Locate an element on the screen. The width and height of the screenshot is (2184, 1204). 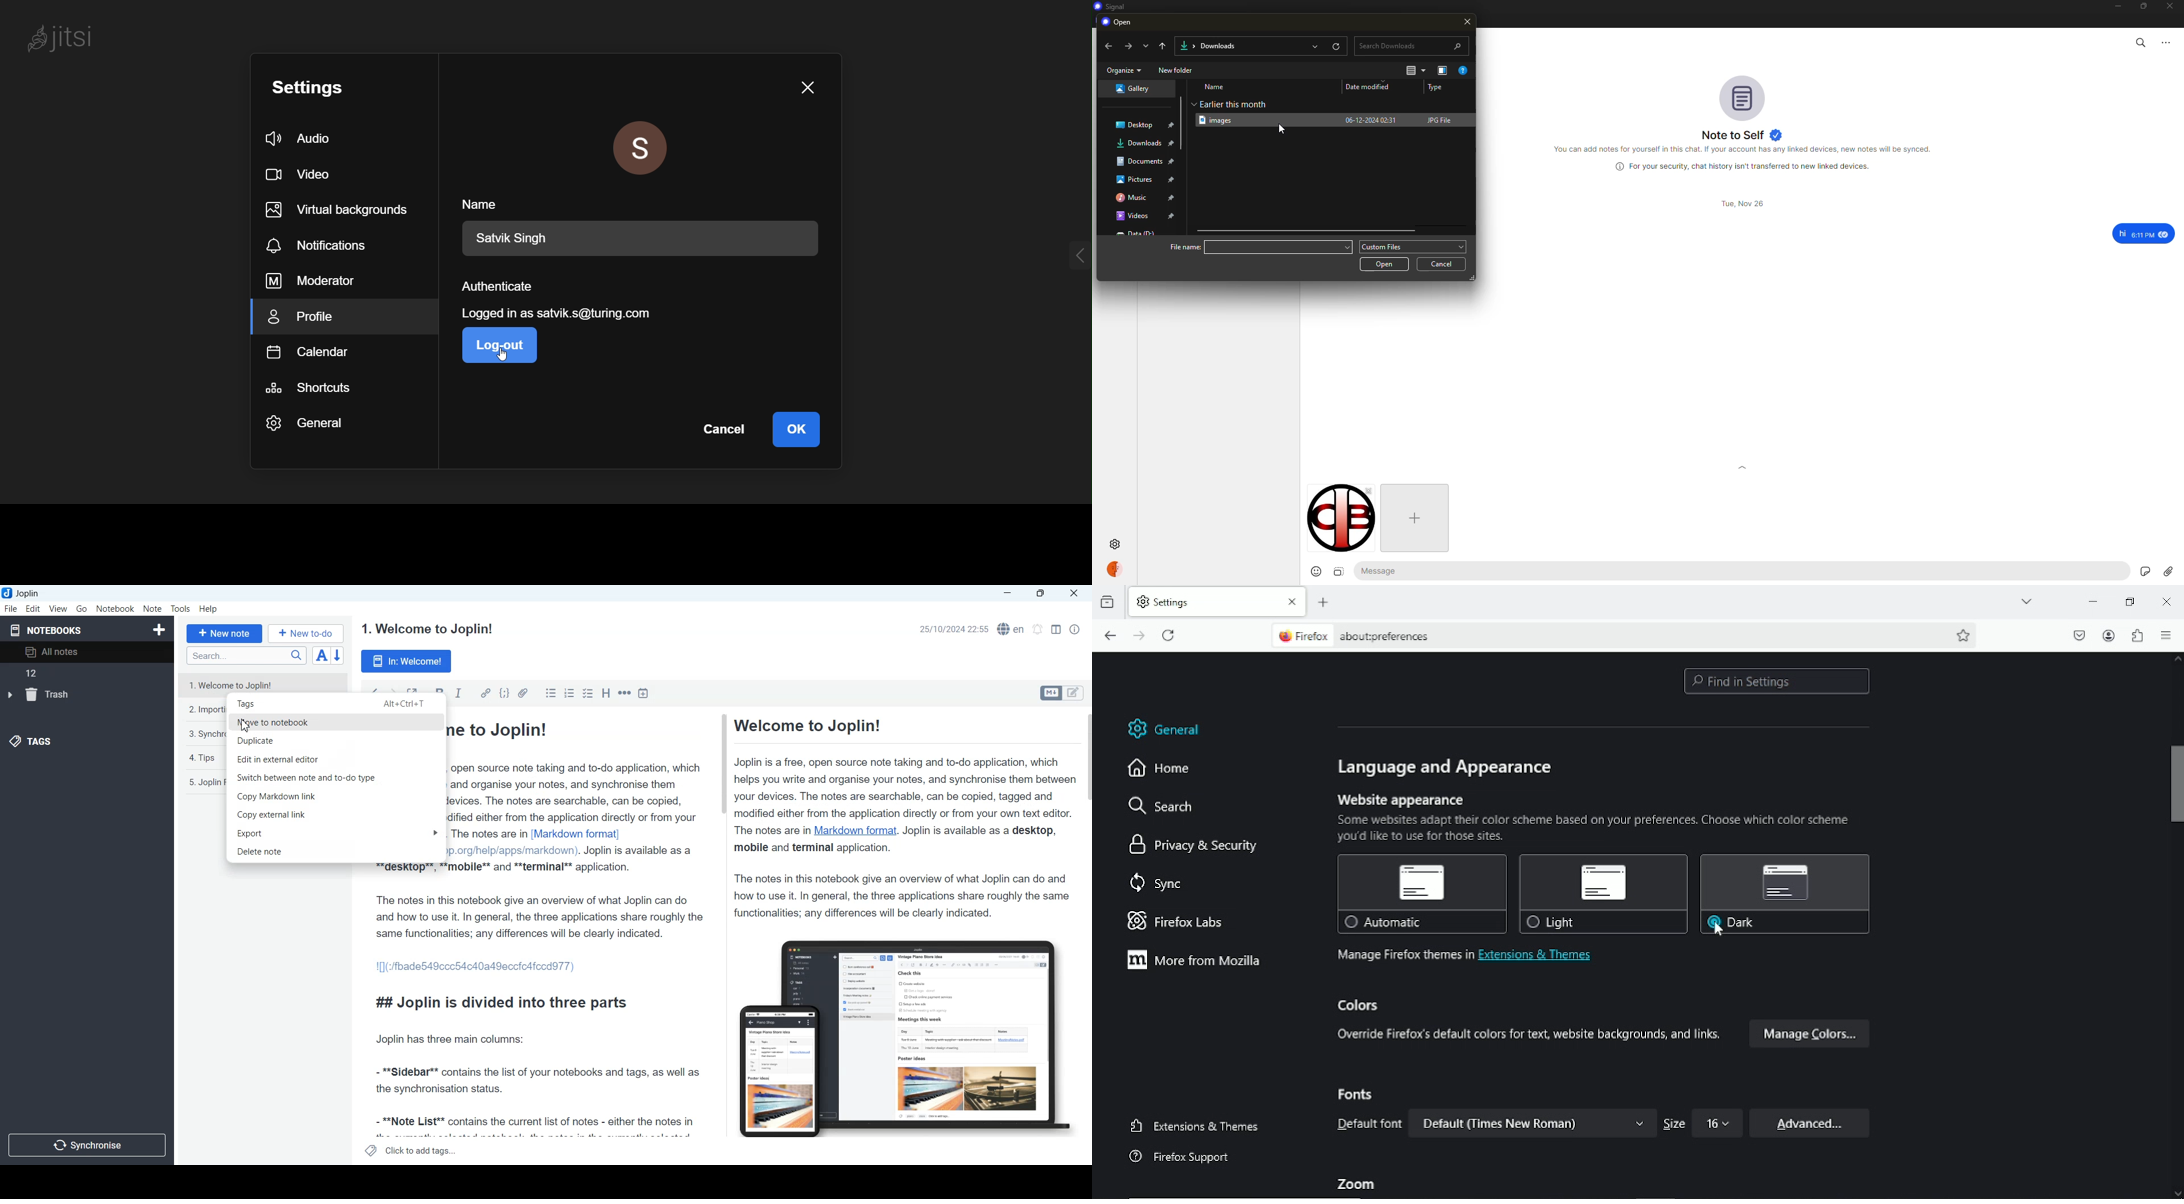
date is located at coordinates (1741, 204).